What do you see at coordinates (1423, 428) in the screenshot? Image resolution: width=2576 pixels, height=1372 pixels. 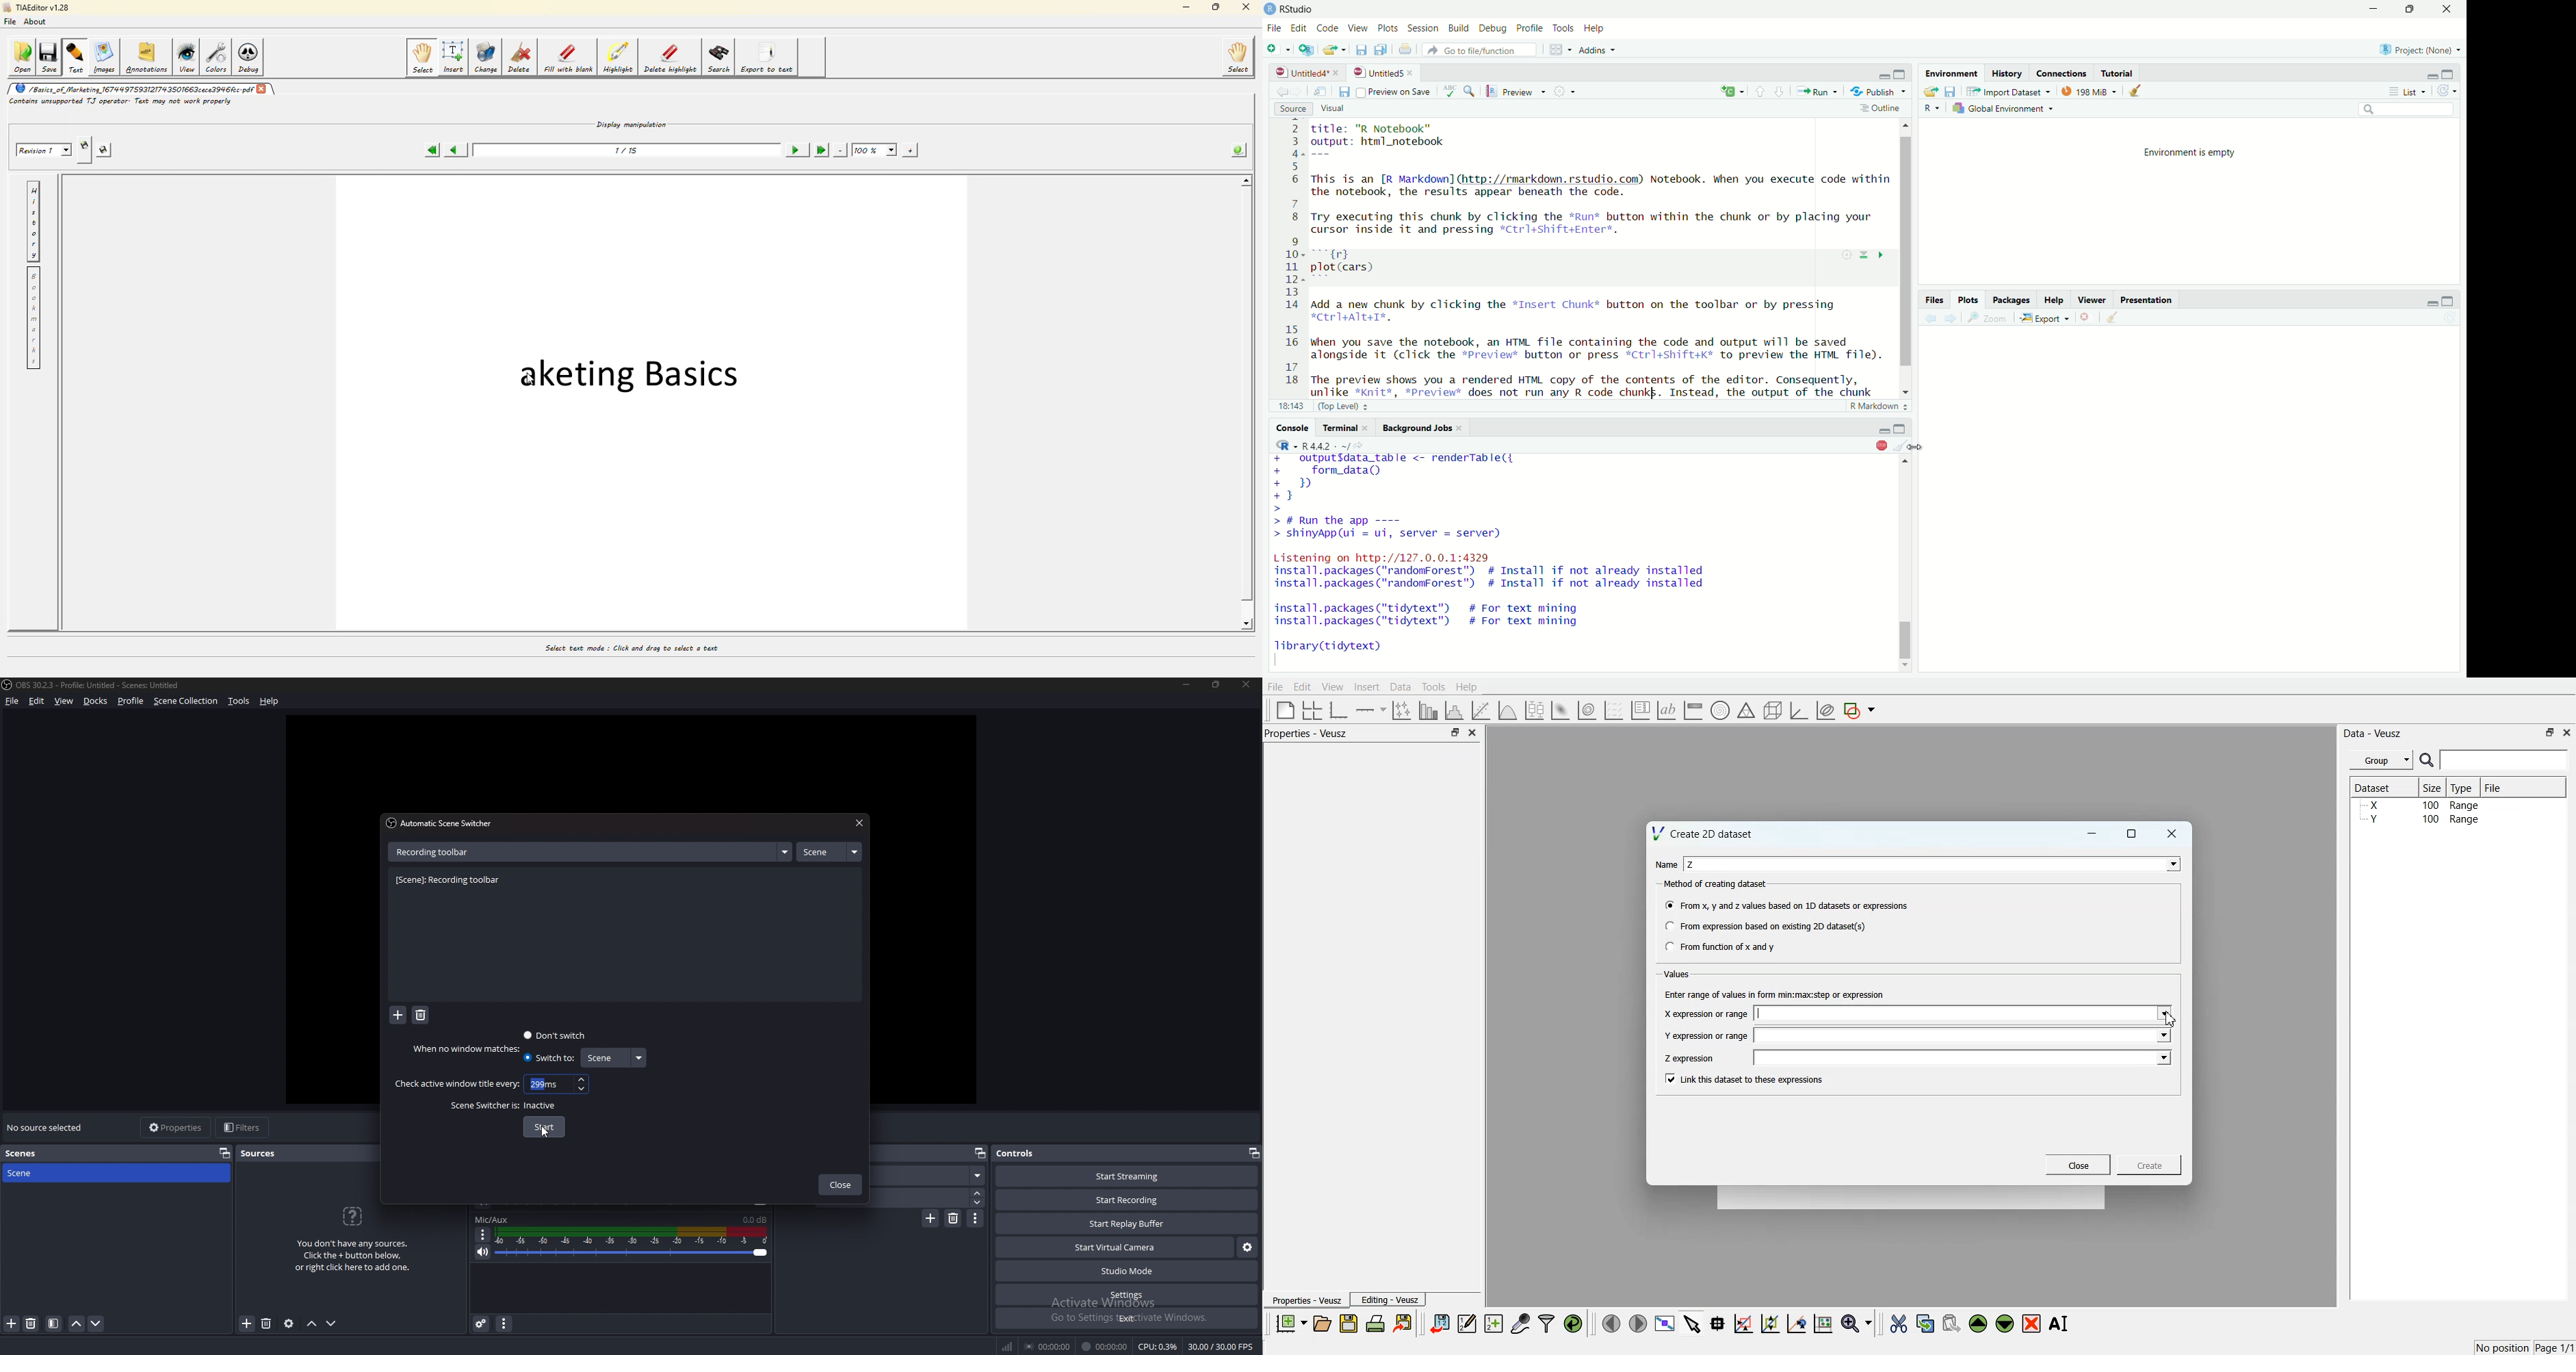 I see `Background Jobs` at bounding box center [1423, 428].